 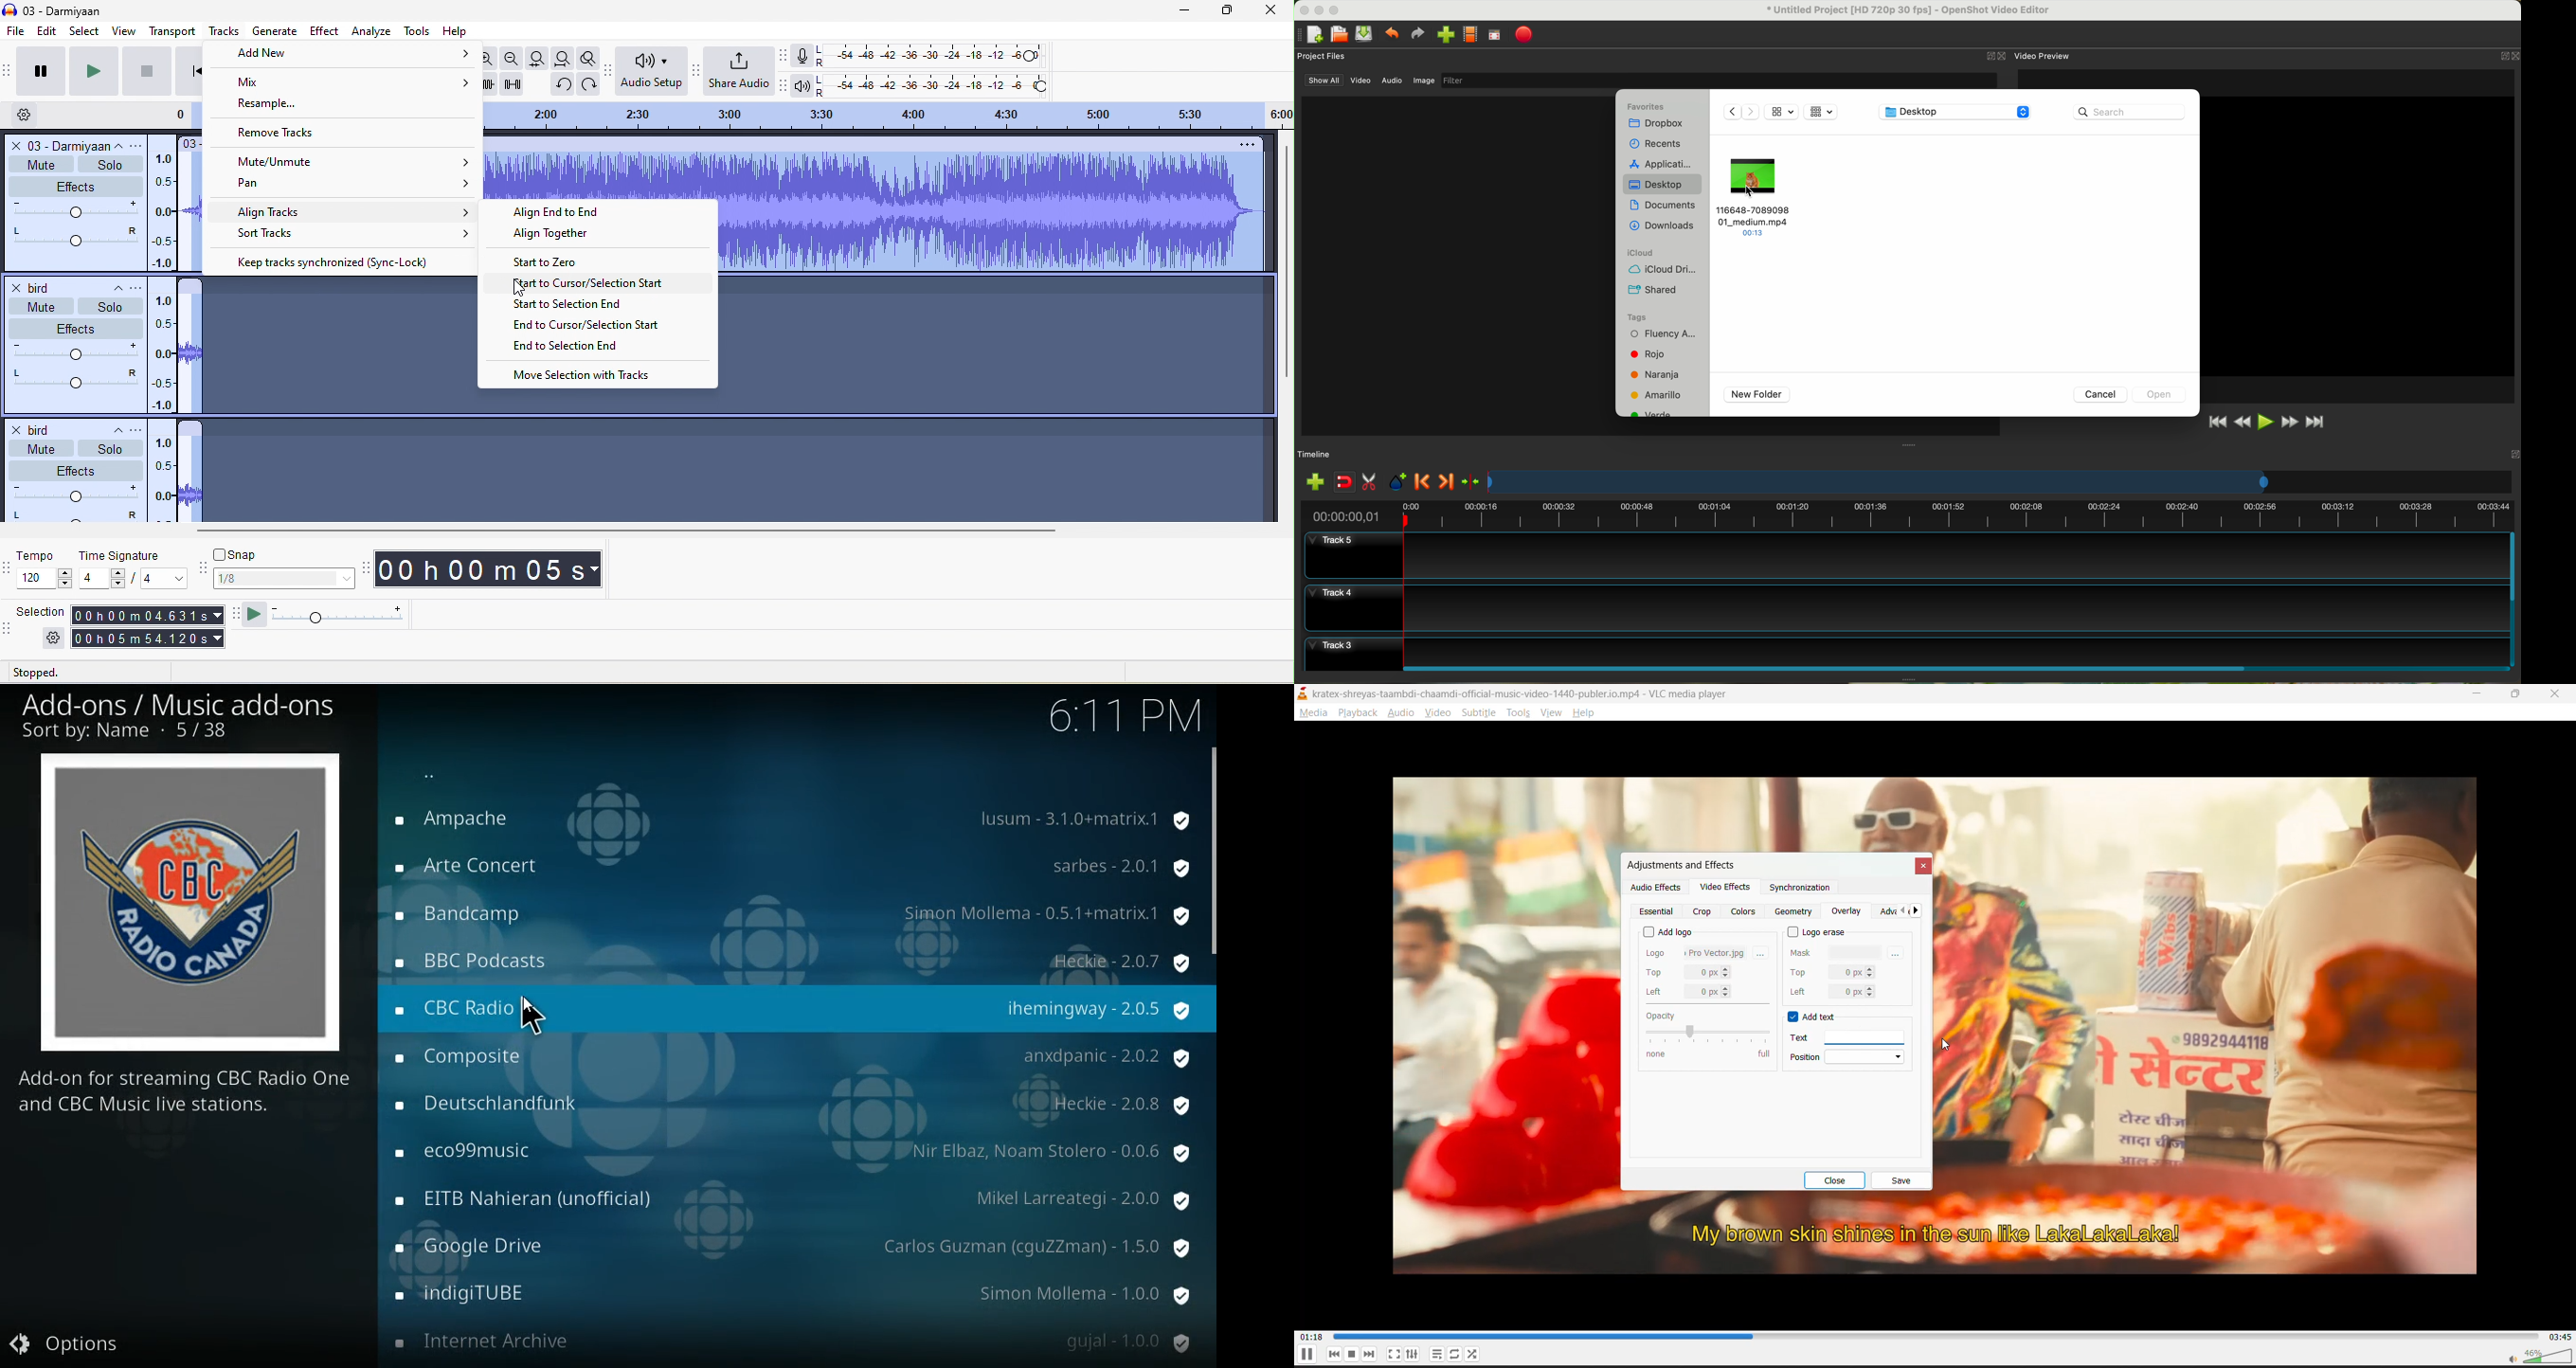 What do you see at coordinates (1831, 991) in the screenshot?
I see `left` at bounding box center [1831, 991].